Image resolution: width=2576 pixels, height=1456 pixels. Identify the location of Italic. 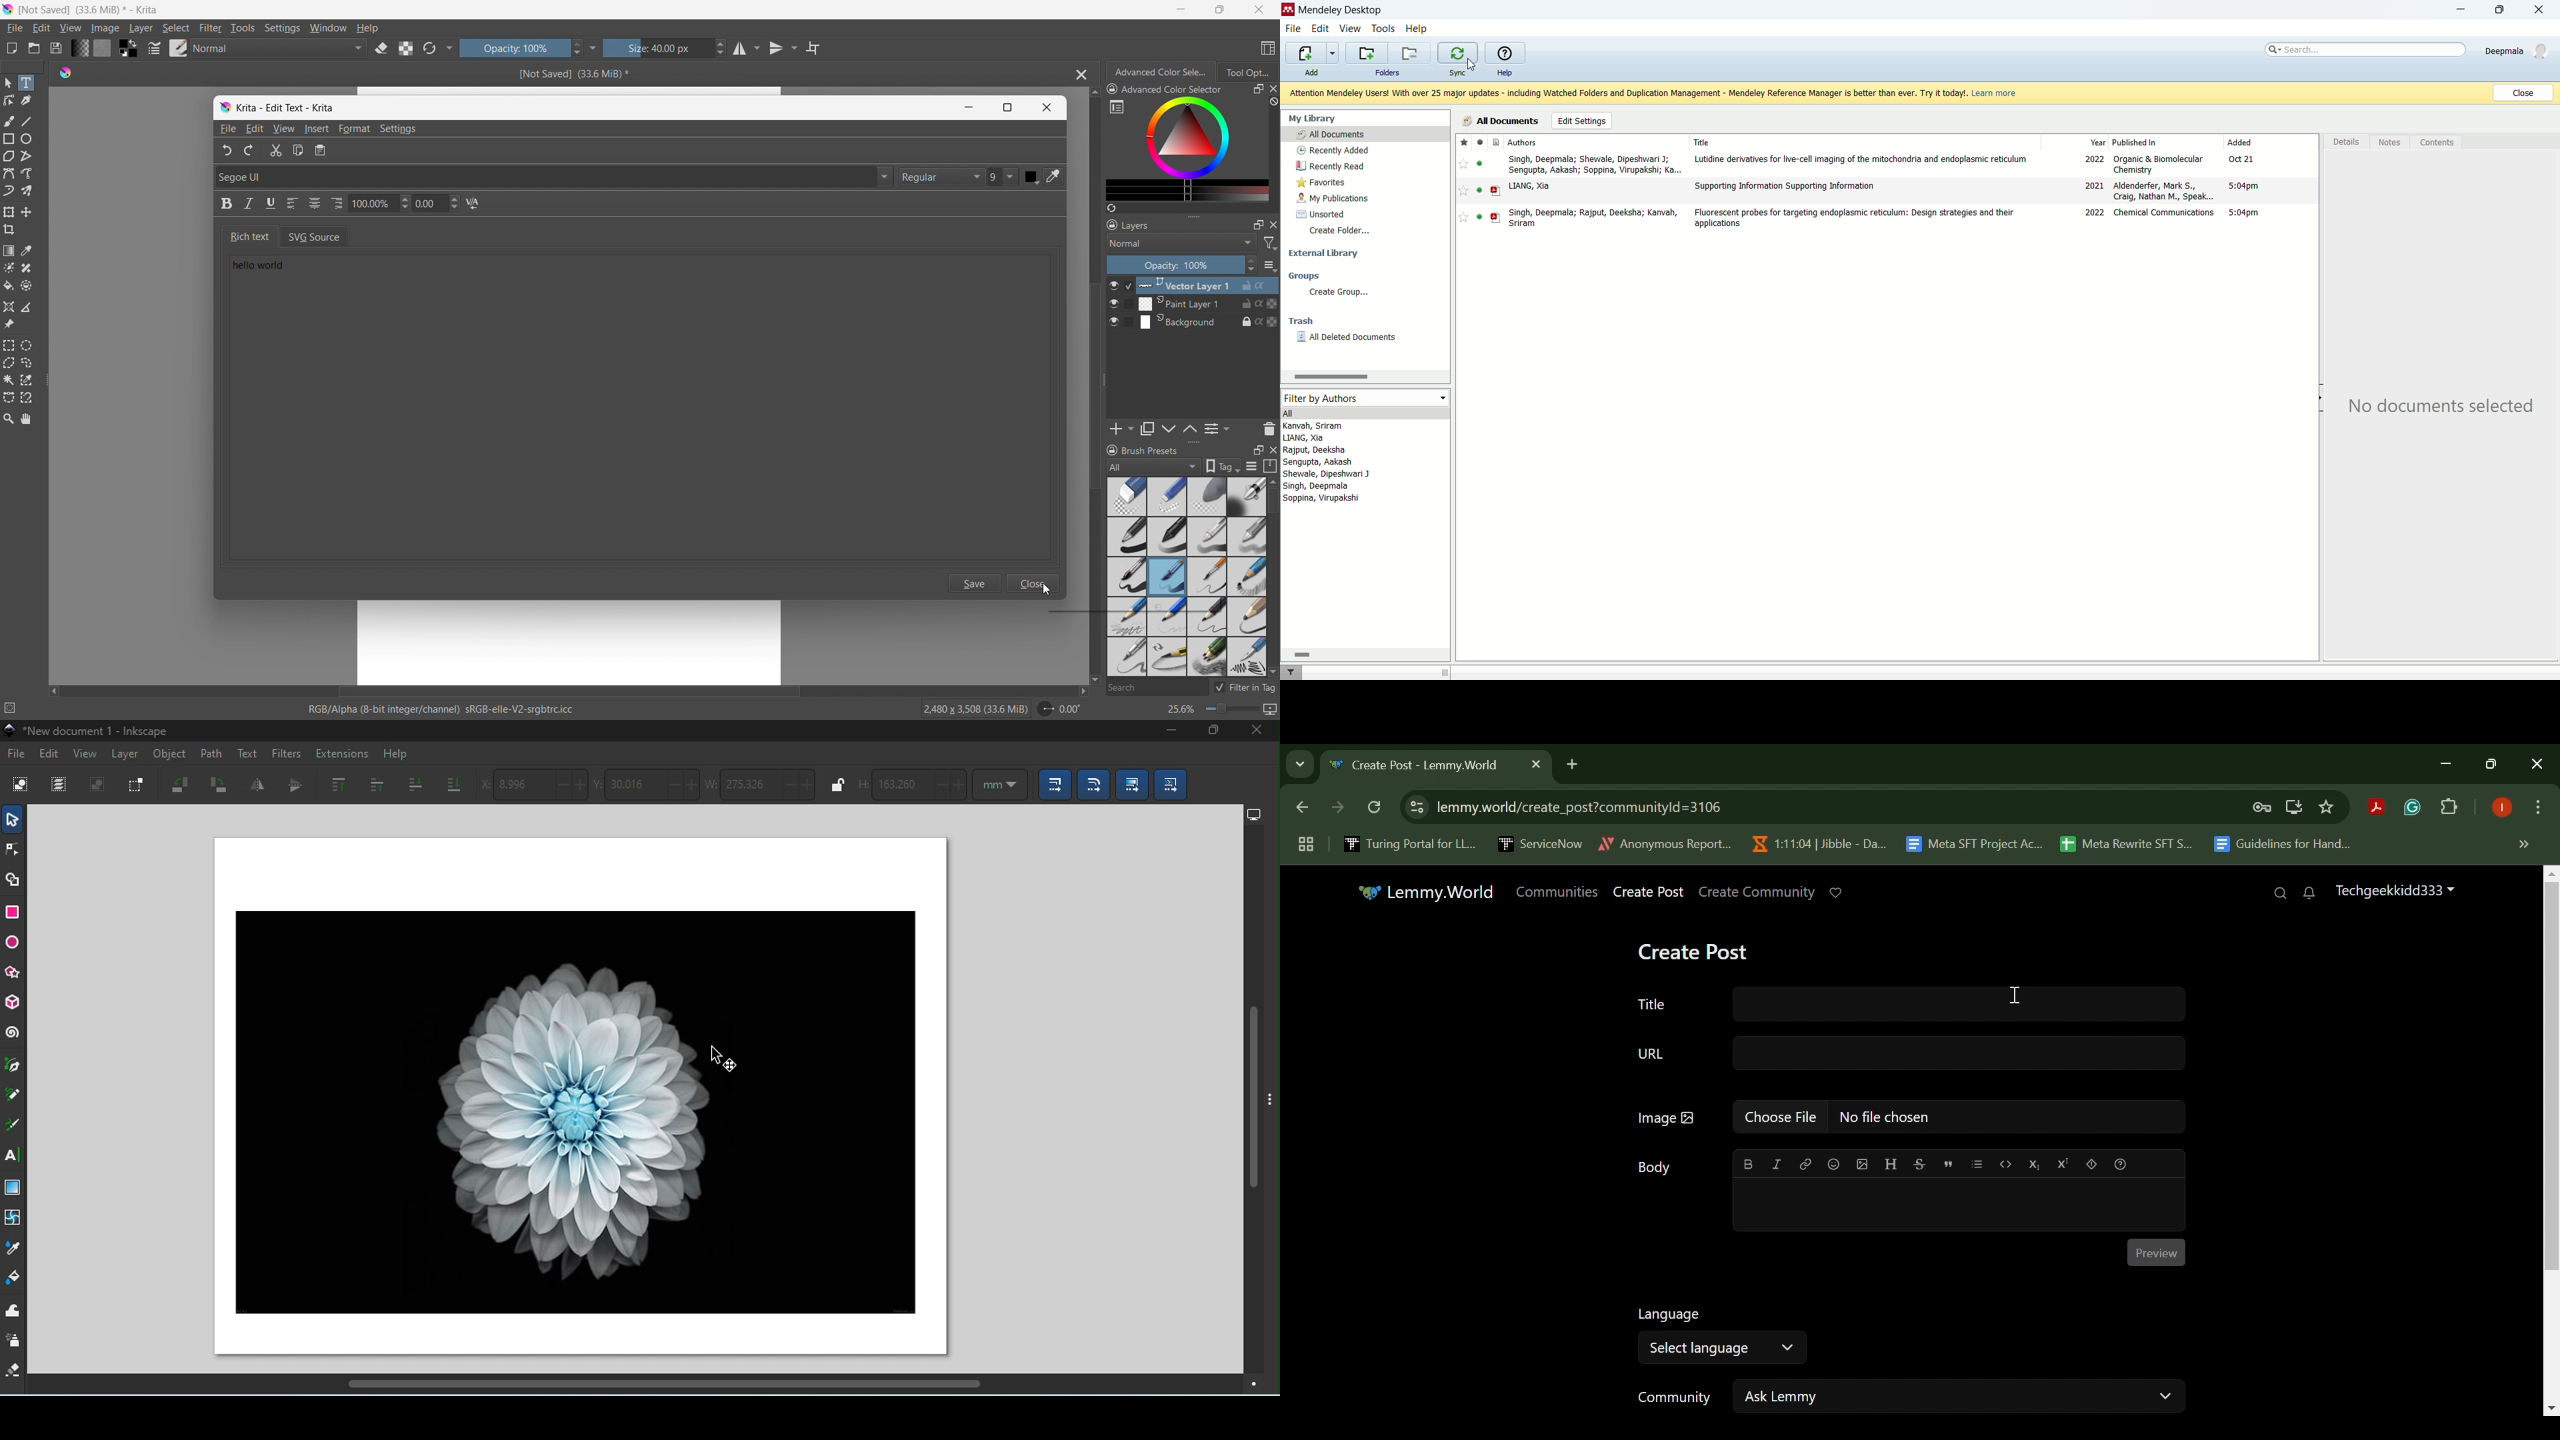
(249, 204).